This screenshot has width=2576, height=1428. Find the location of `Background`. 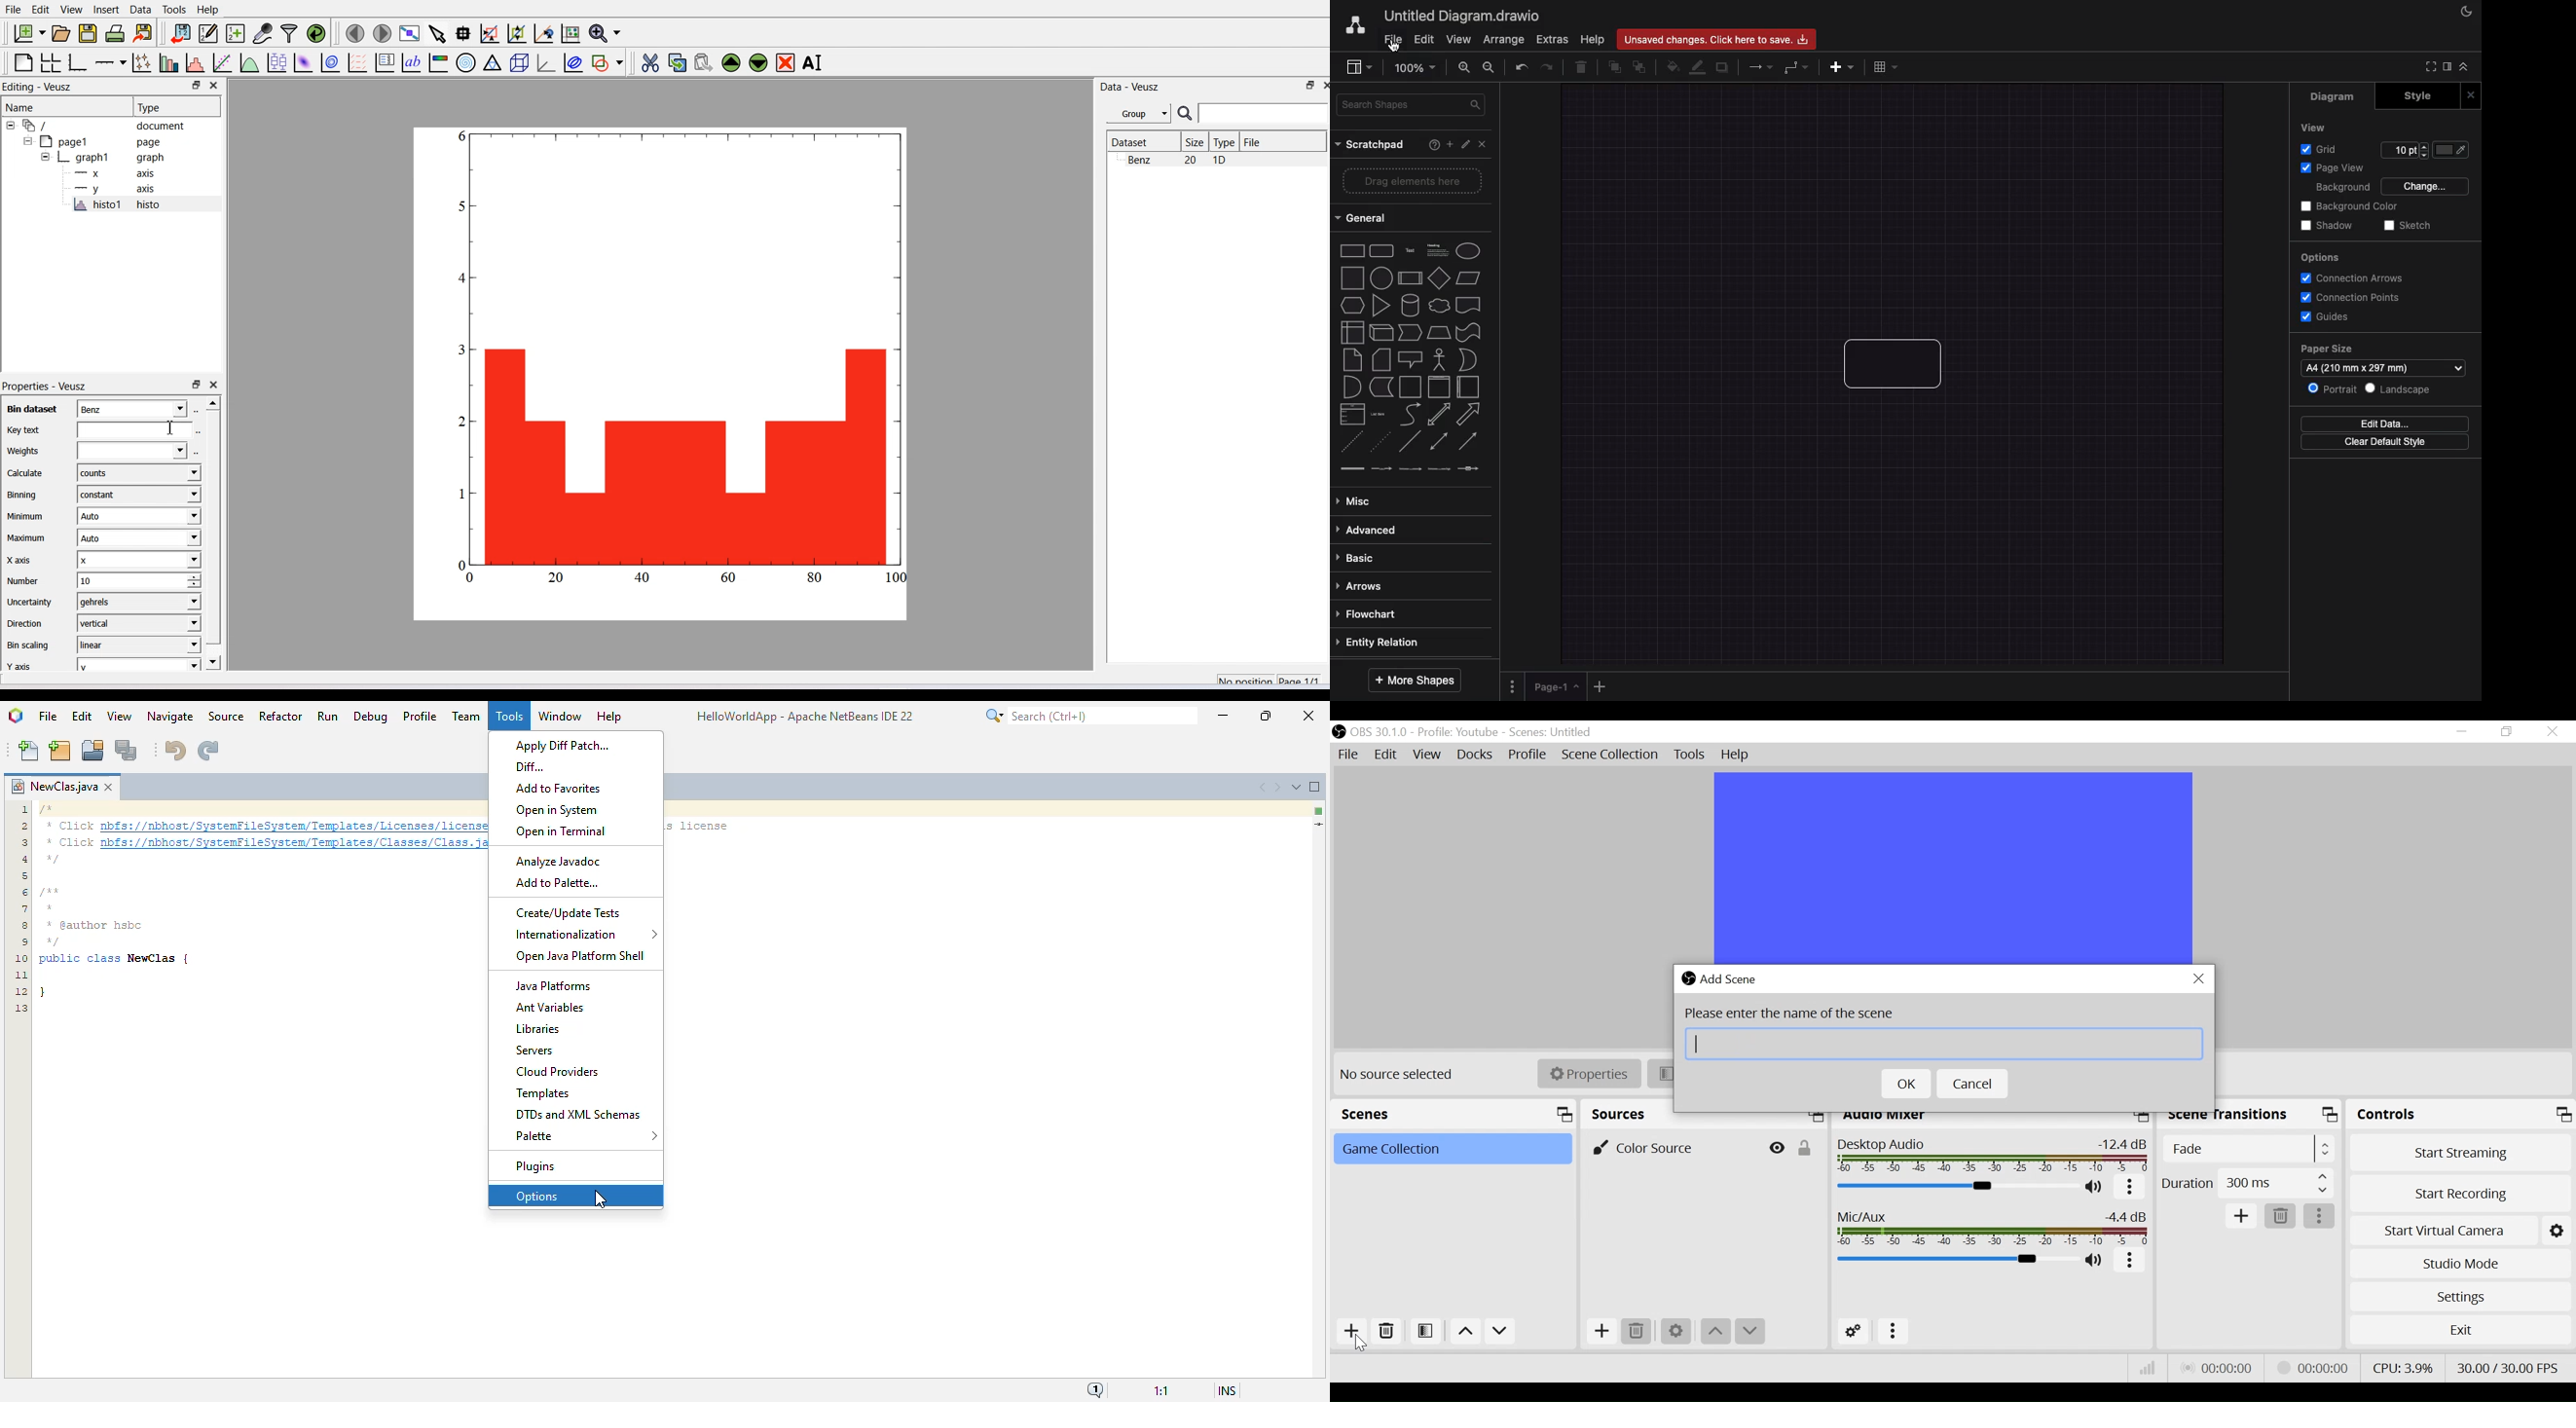

Background is located at coordinates (2343, 188).